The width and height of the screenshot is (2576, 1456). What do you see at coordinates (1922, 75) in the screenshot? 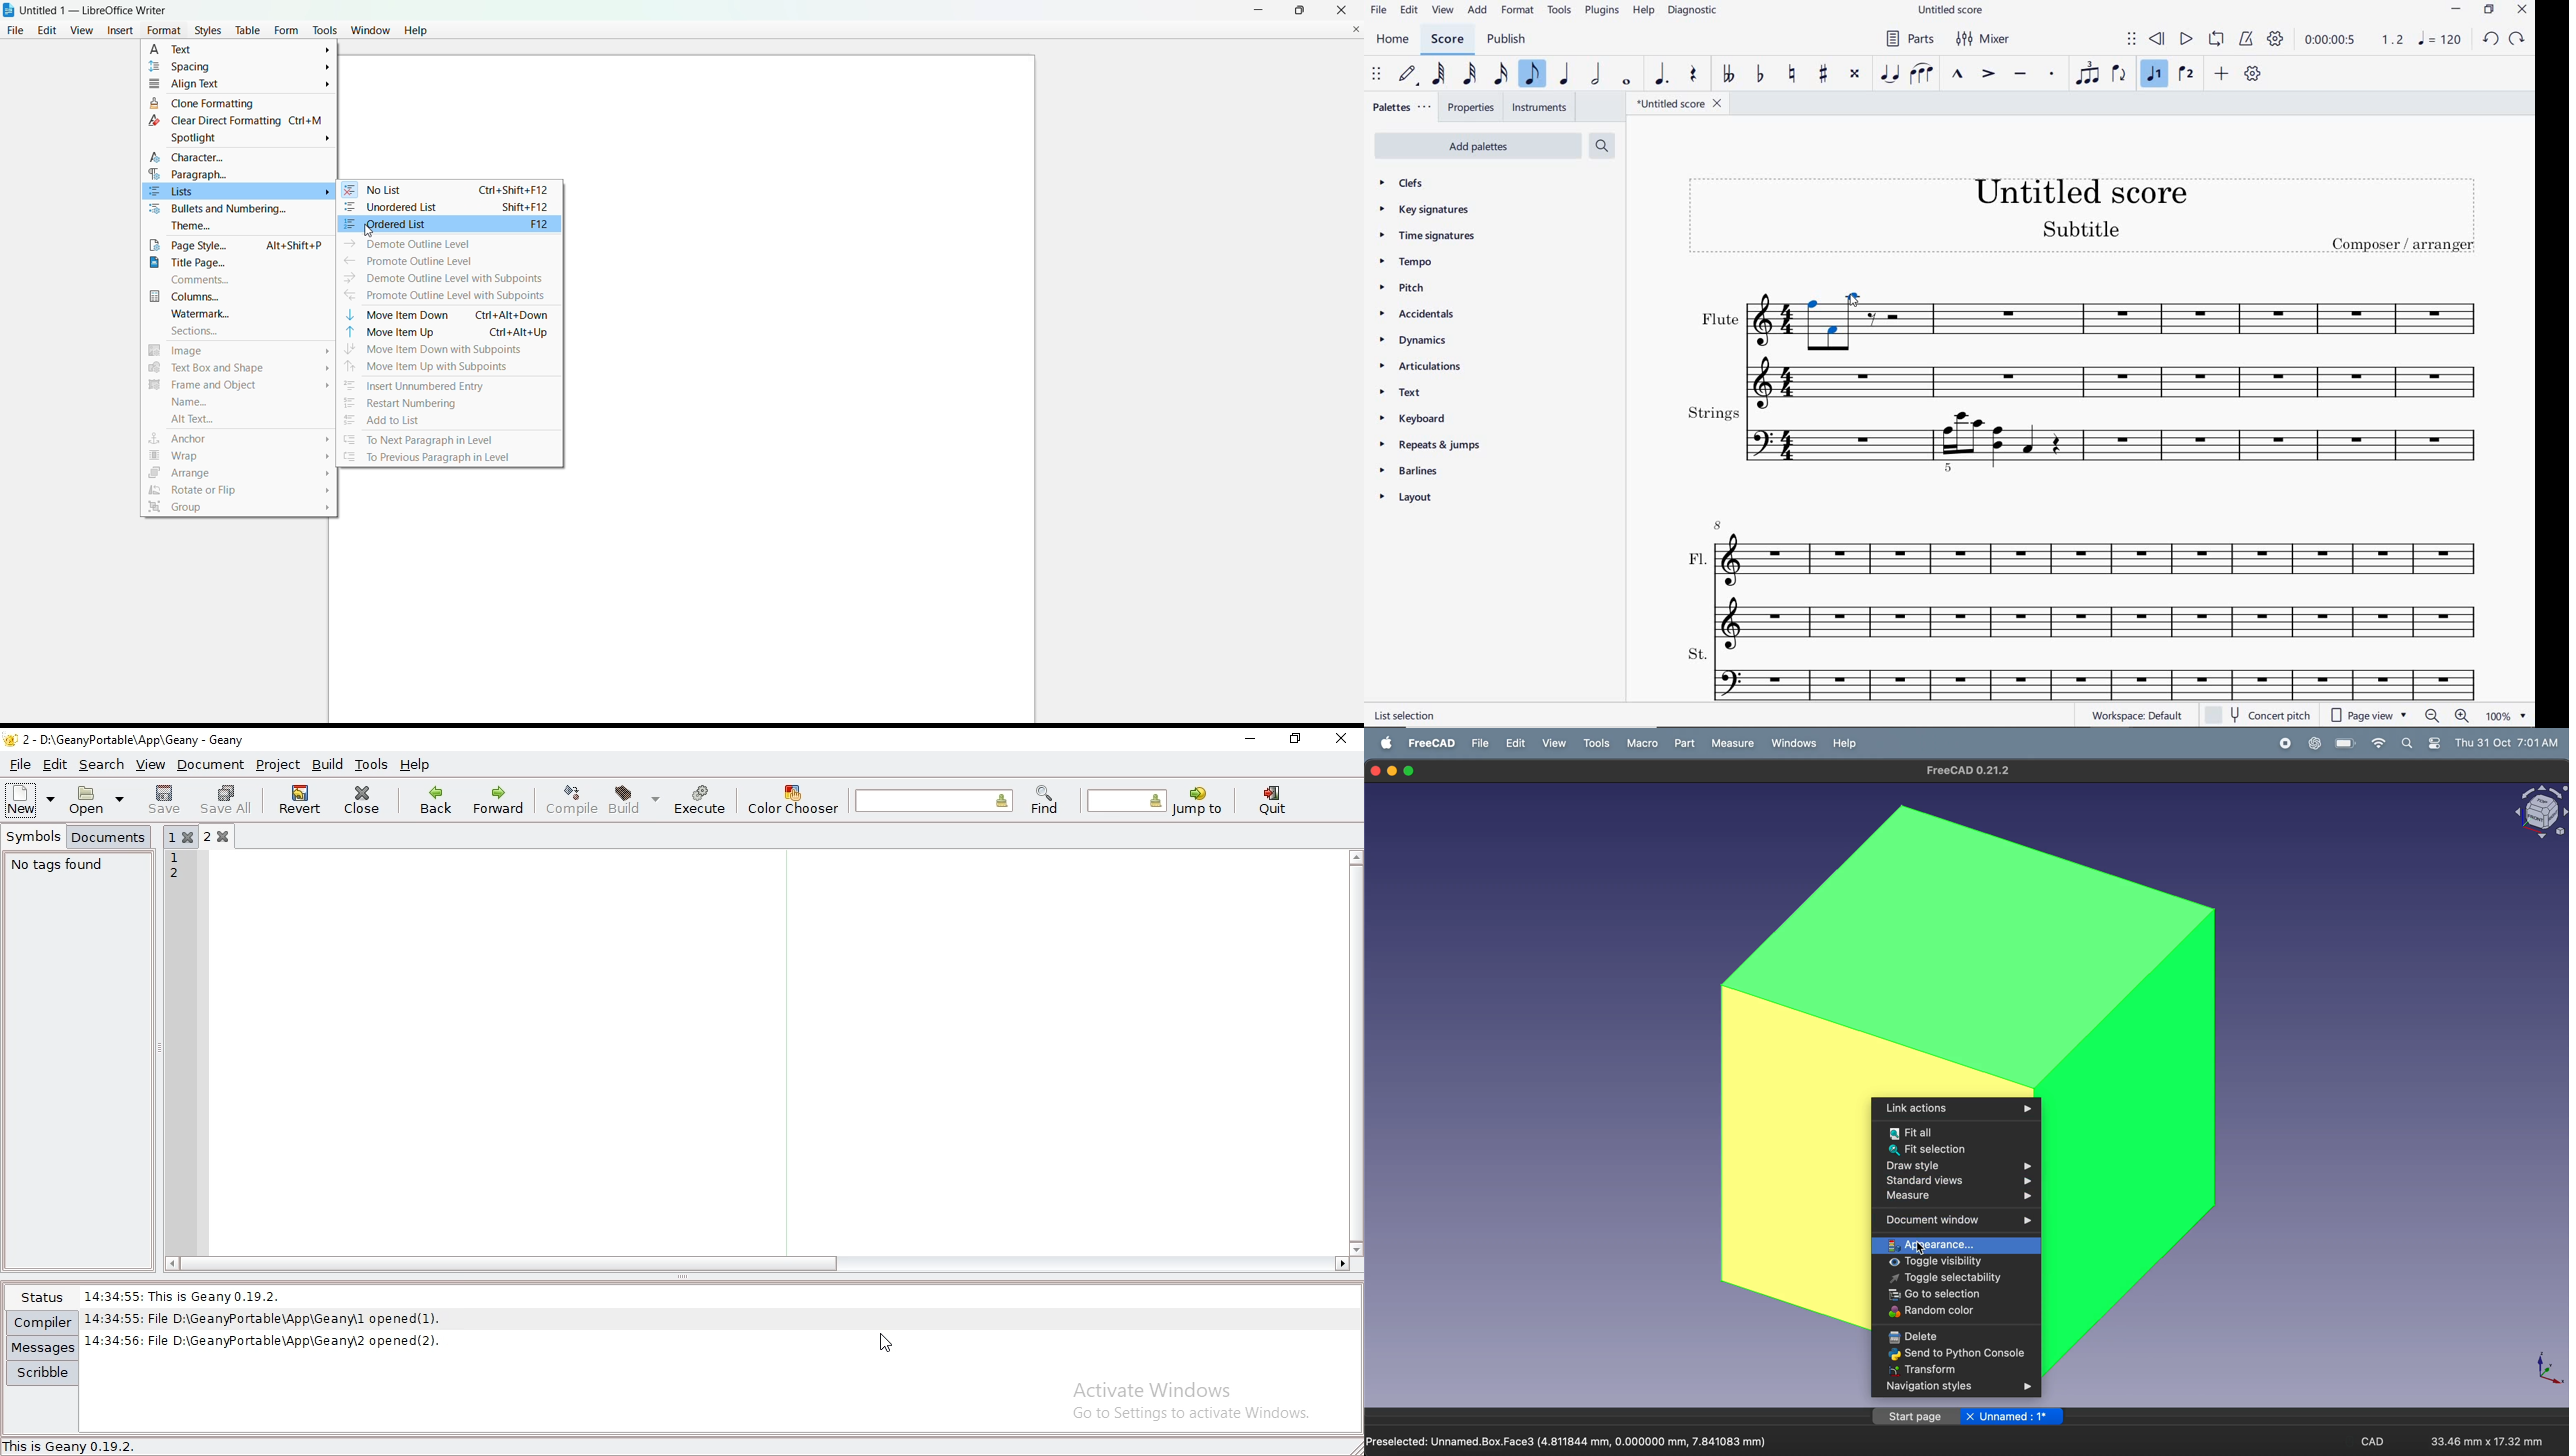
I see `SLUR` at bounding box center [1922, 75].